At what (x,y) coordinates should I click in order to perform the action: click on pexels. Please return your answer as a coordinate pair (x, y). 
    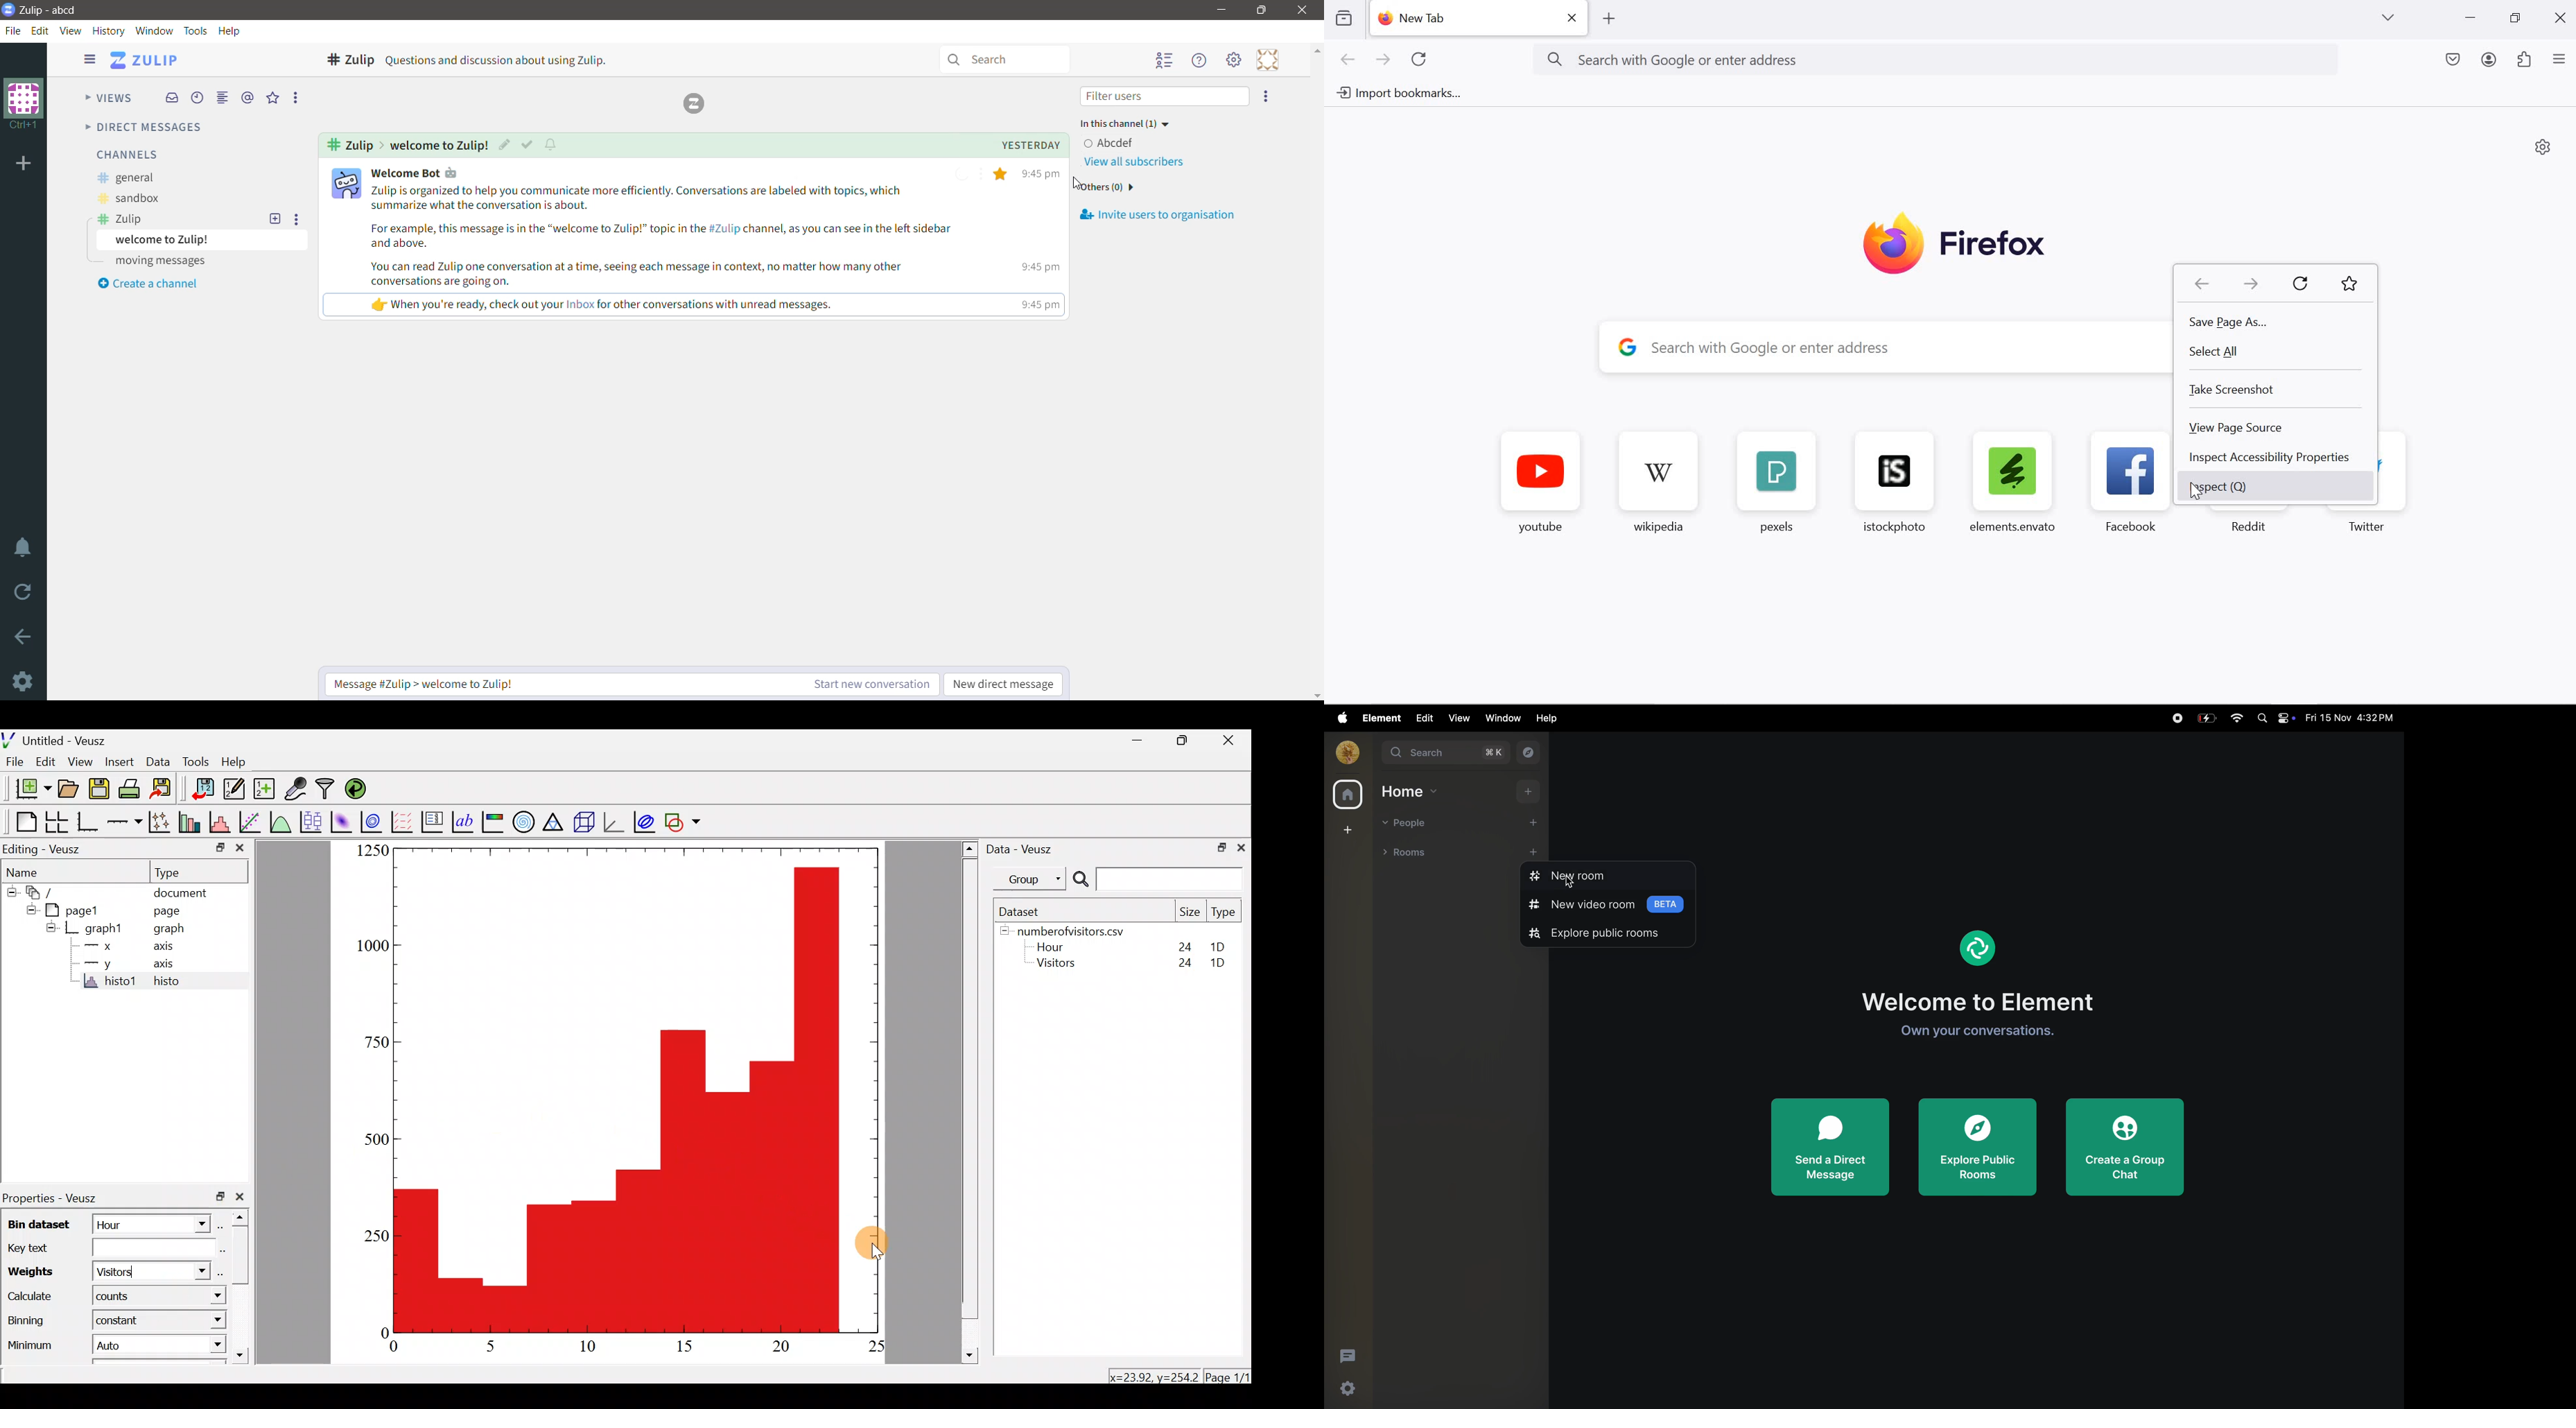
    Looking at the image, I should click on (1776, 487).